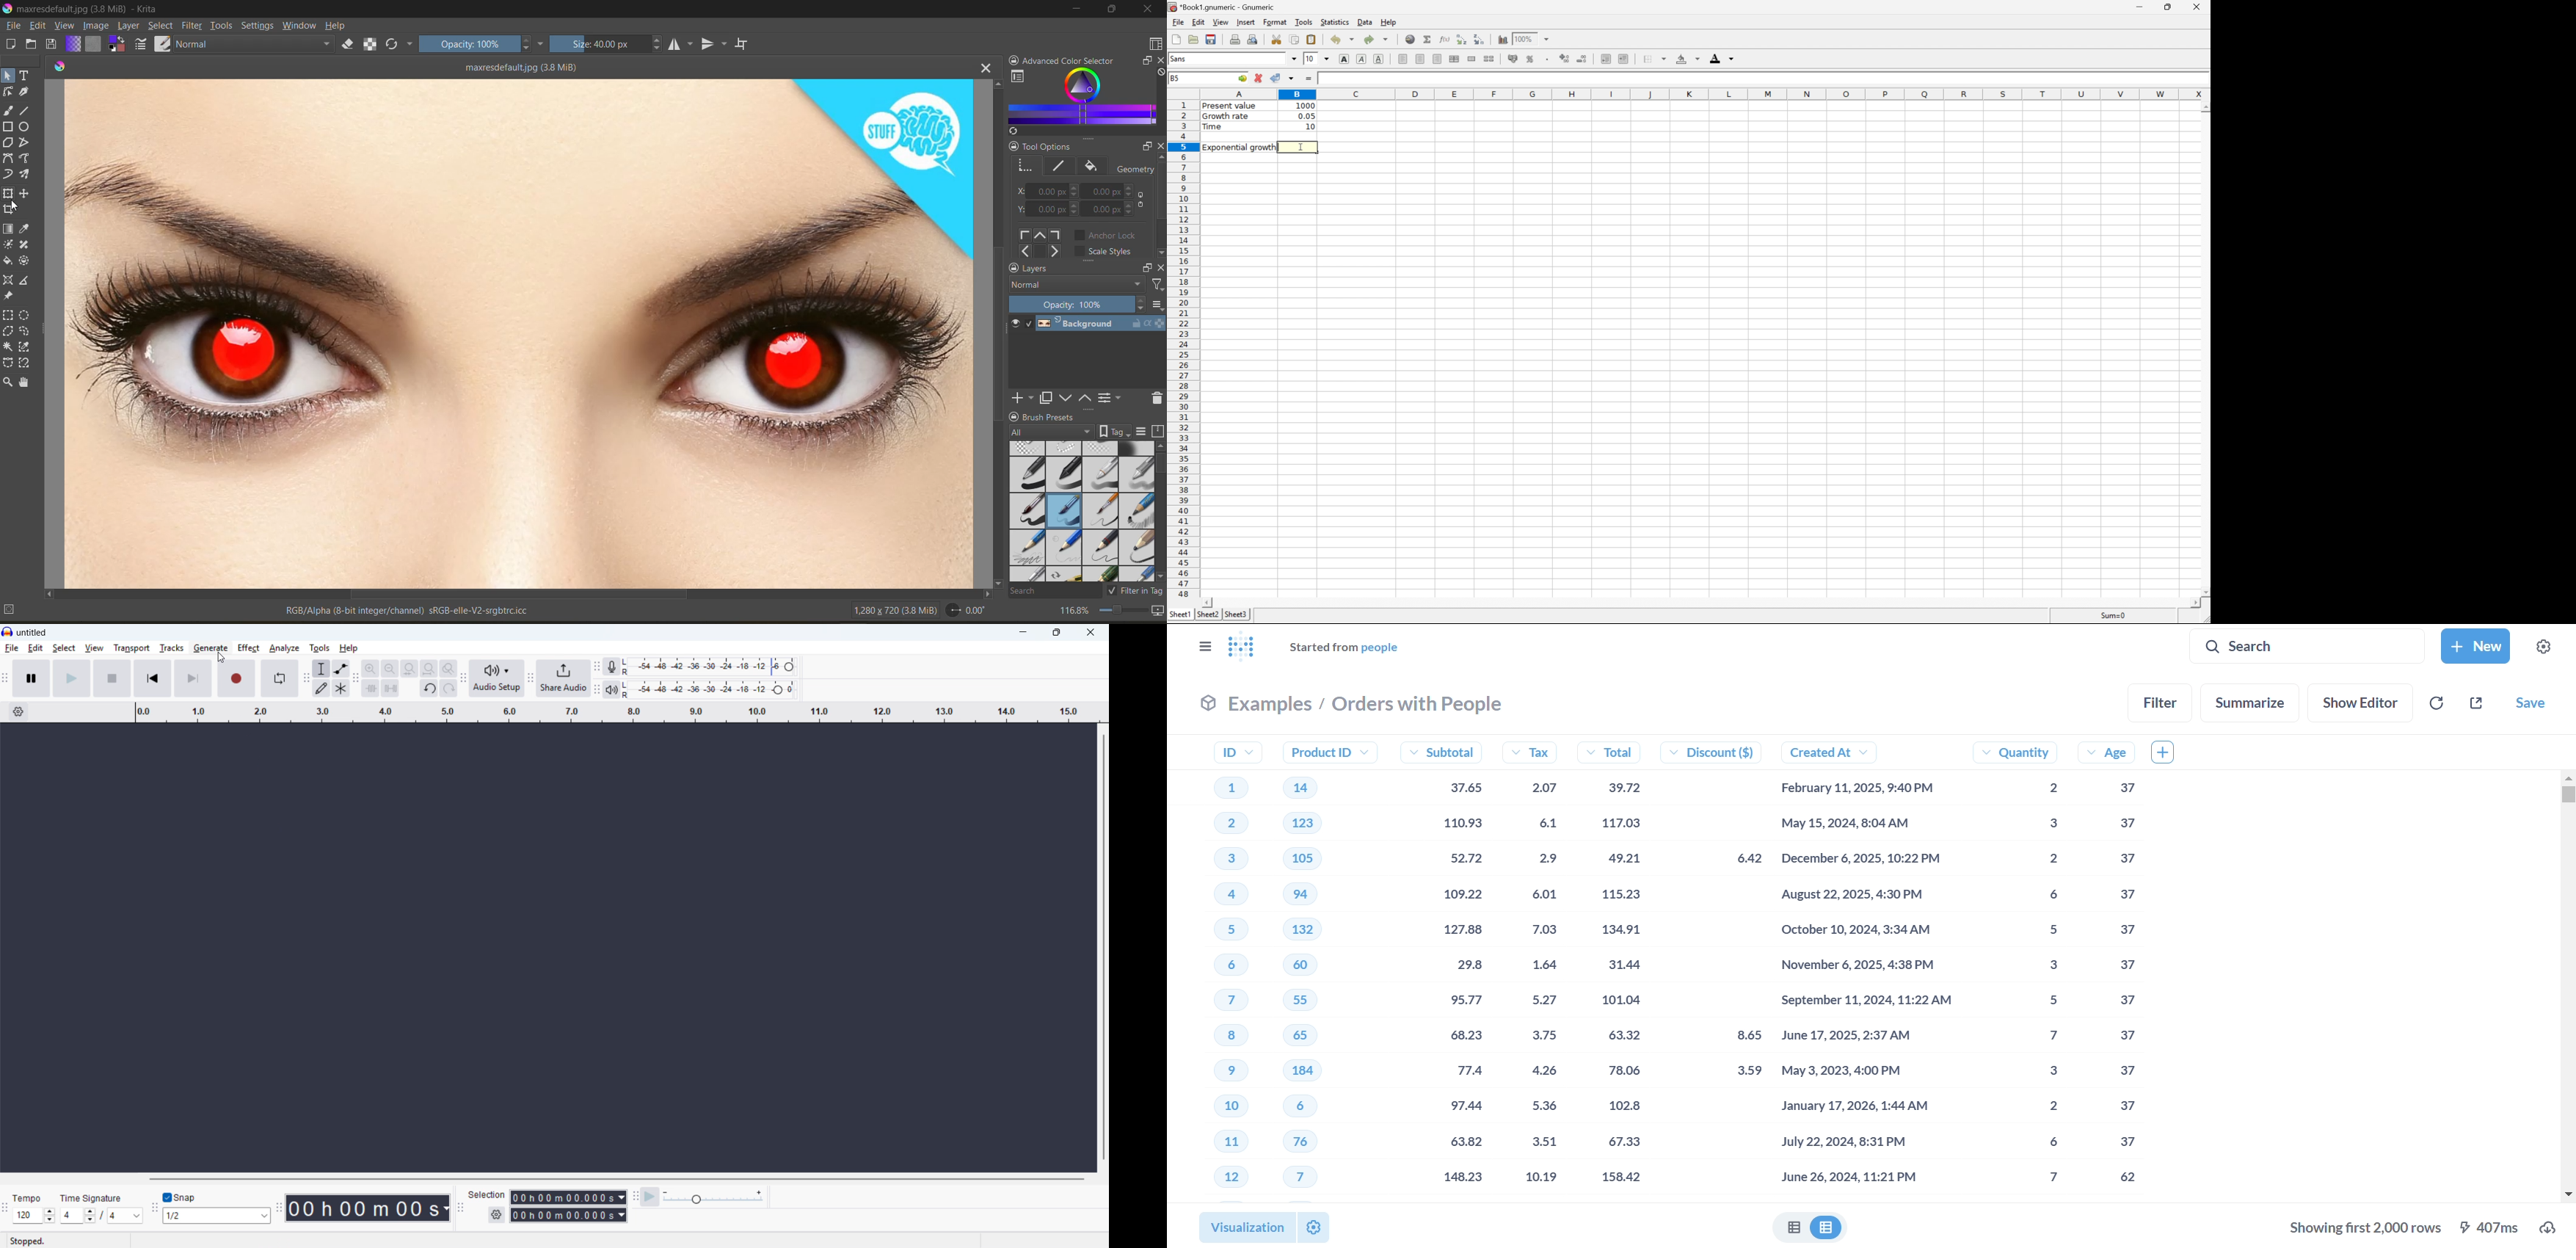 The image size is (2576, 1260). What do you see at coordinates (1221, 21) in the screenshot?
I see `View` at bounding box center [1221, 21].